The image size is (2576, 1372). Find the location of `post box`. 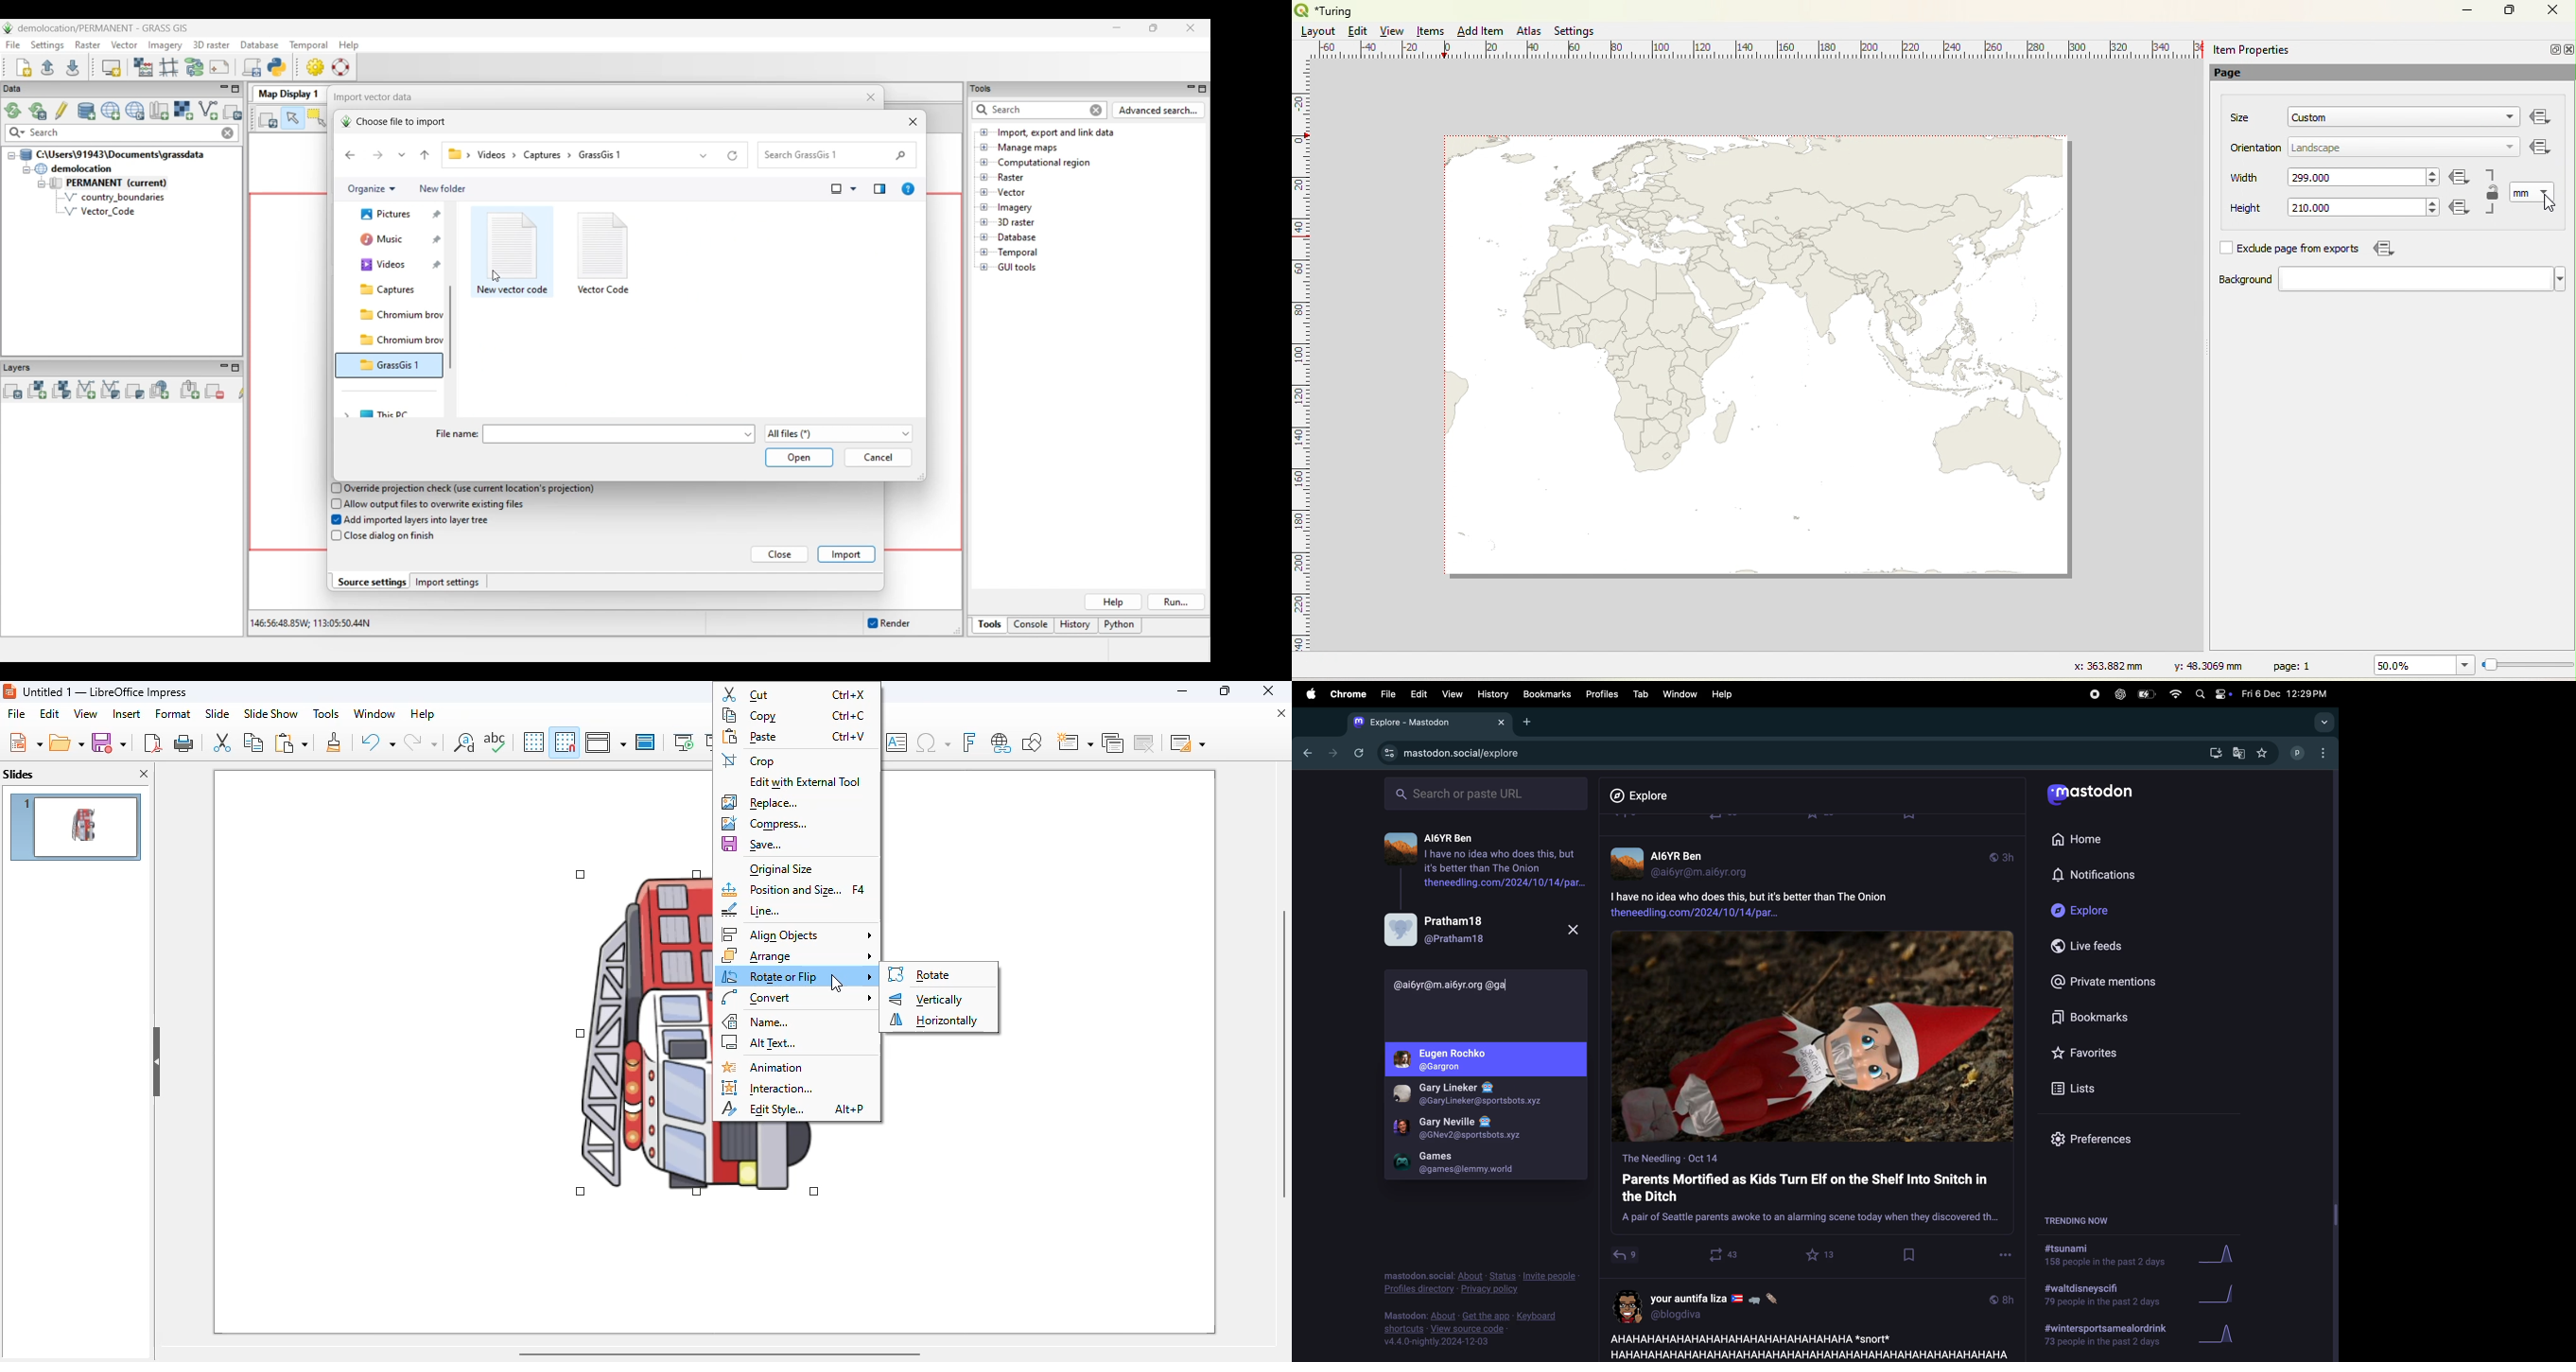

post box is located at coordinates (1812, 1192).